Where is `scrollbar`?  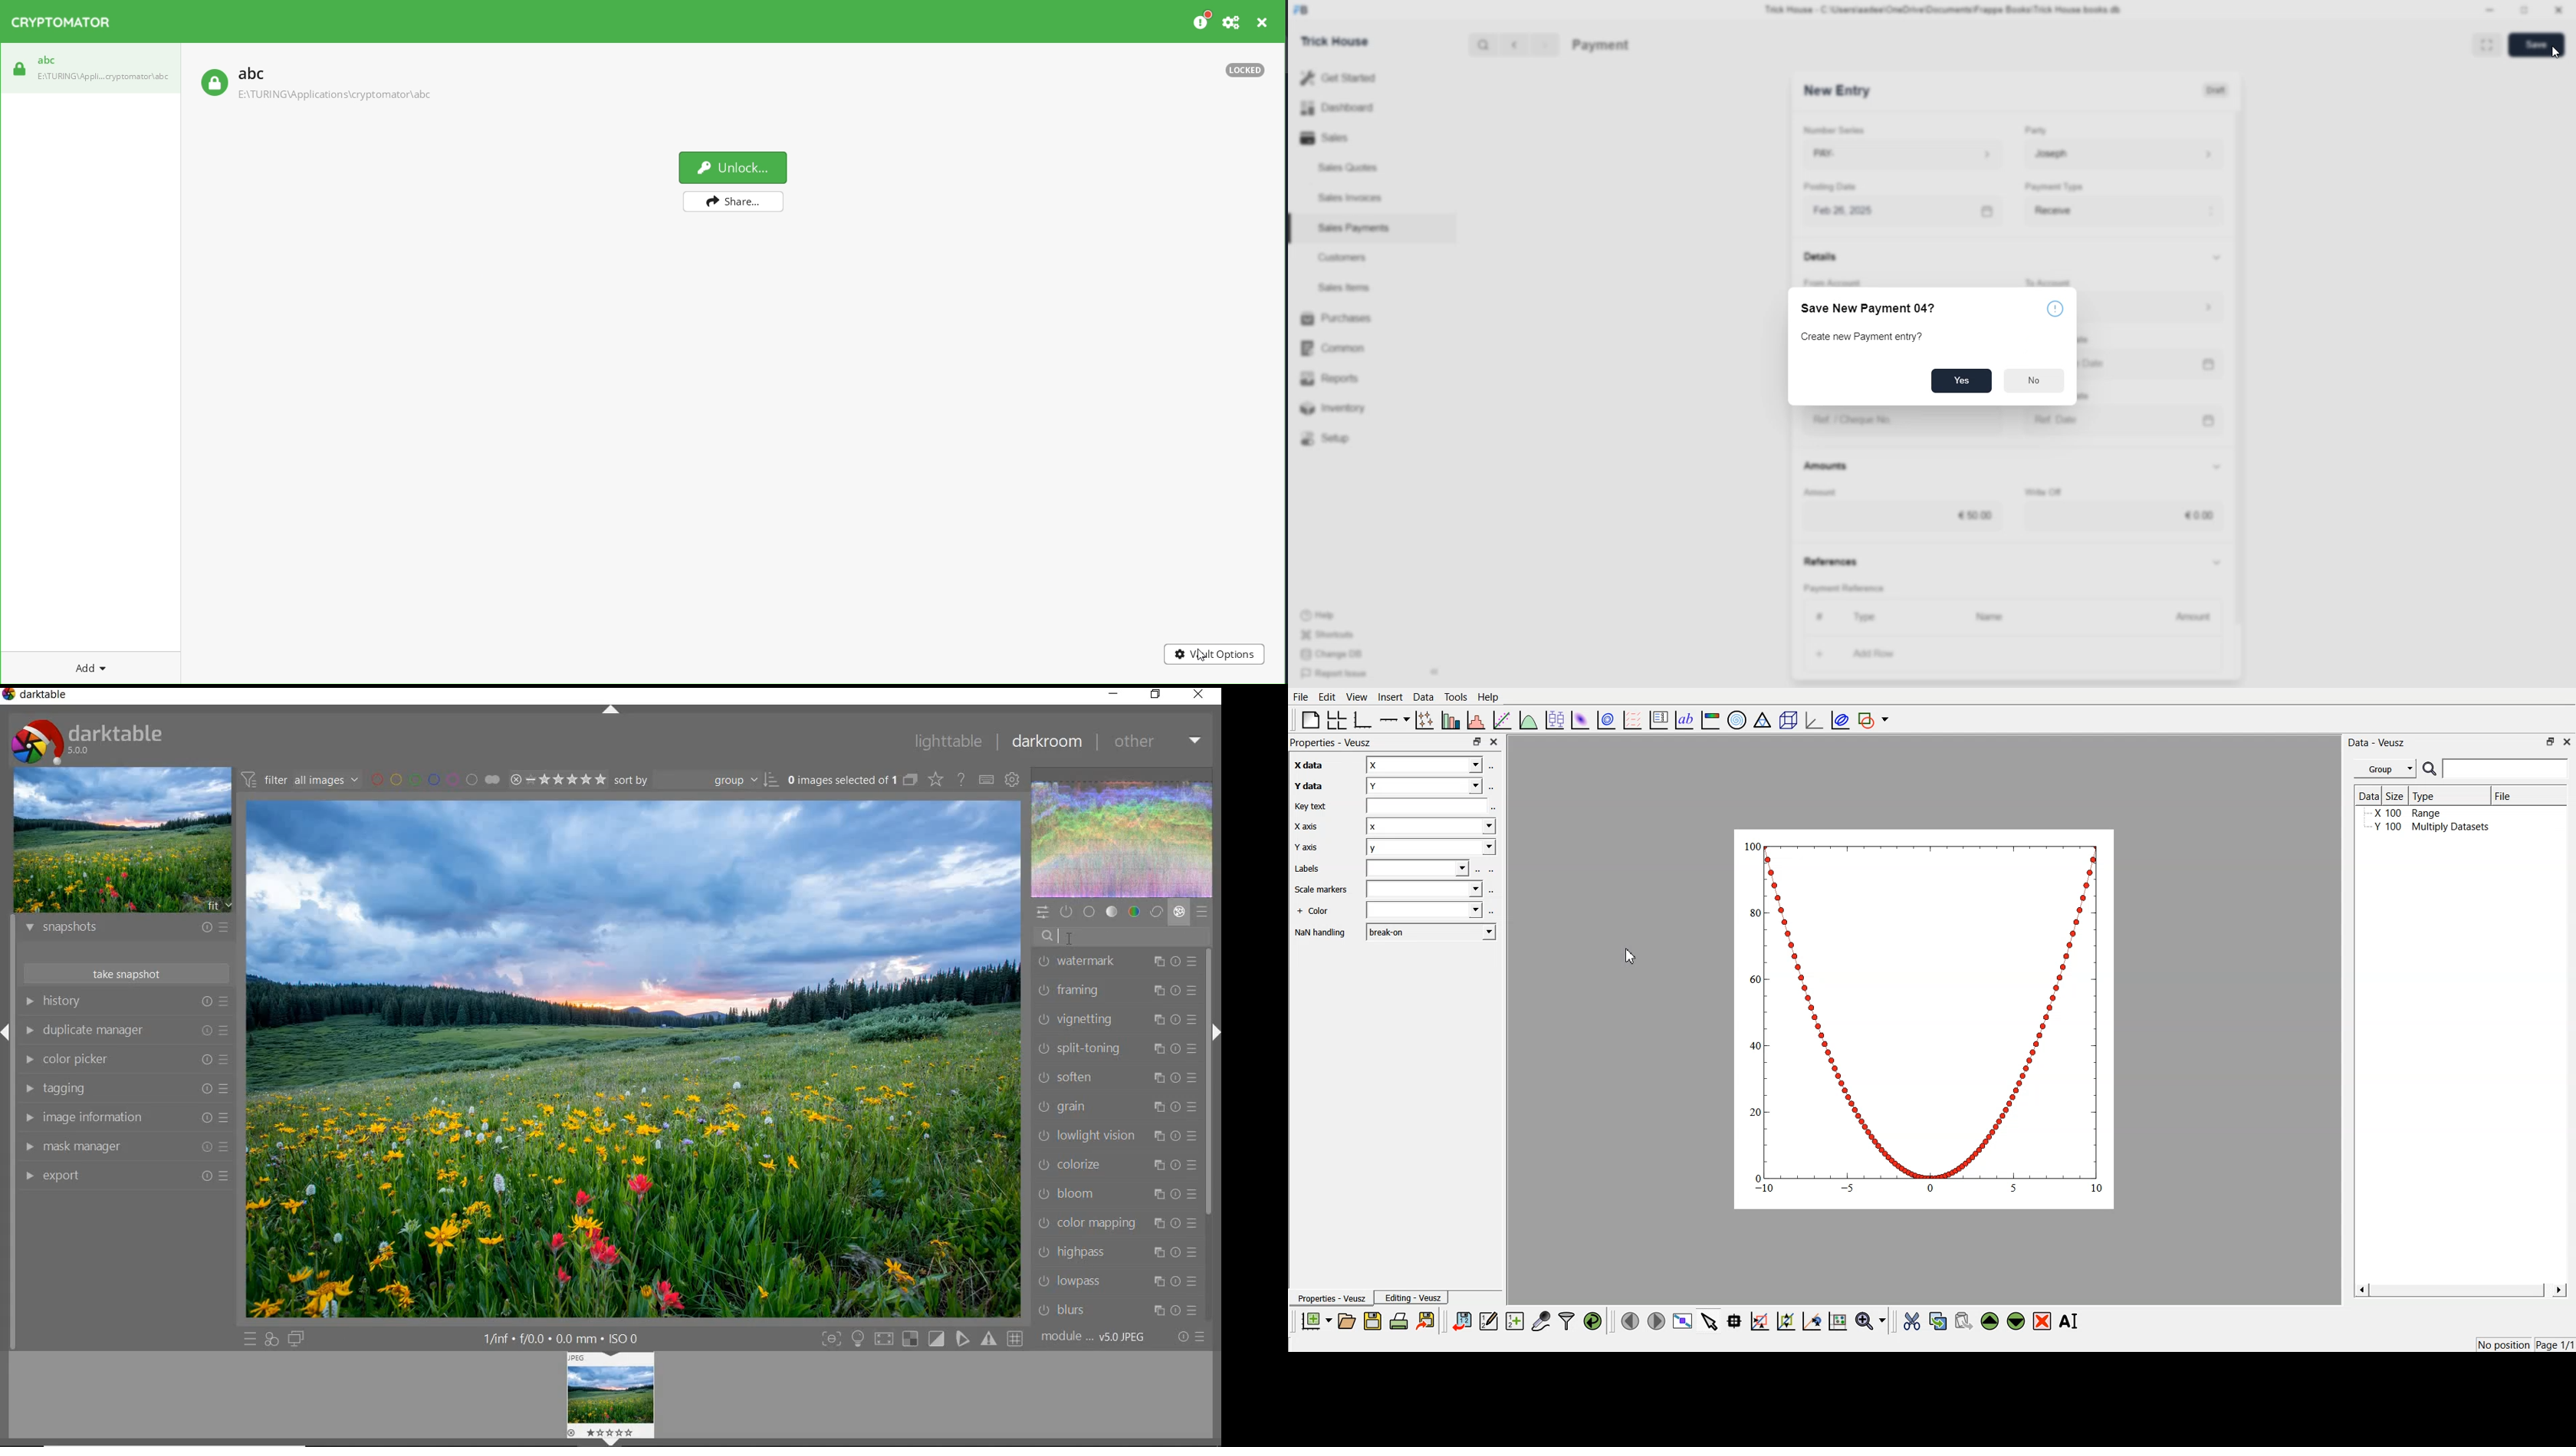 scrollbar is located at coordinates (1209, 1083).